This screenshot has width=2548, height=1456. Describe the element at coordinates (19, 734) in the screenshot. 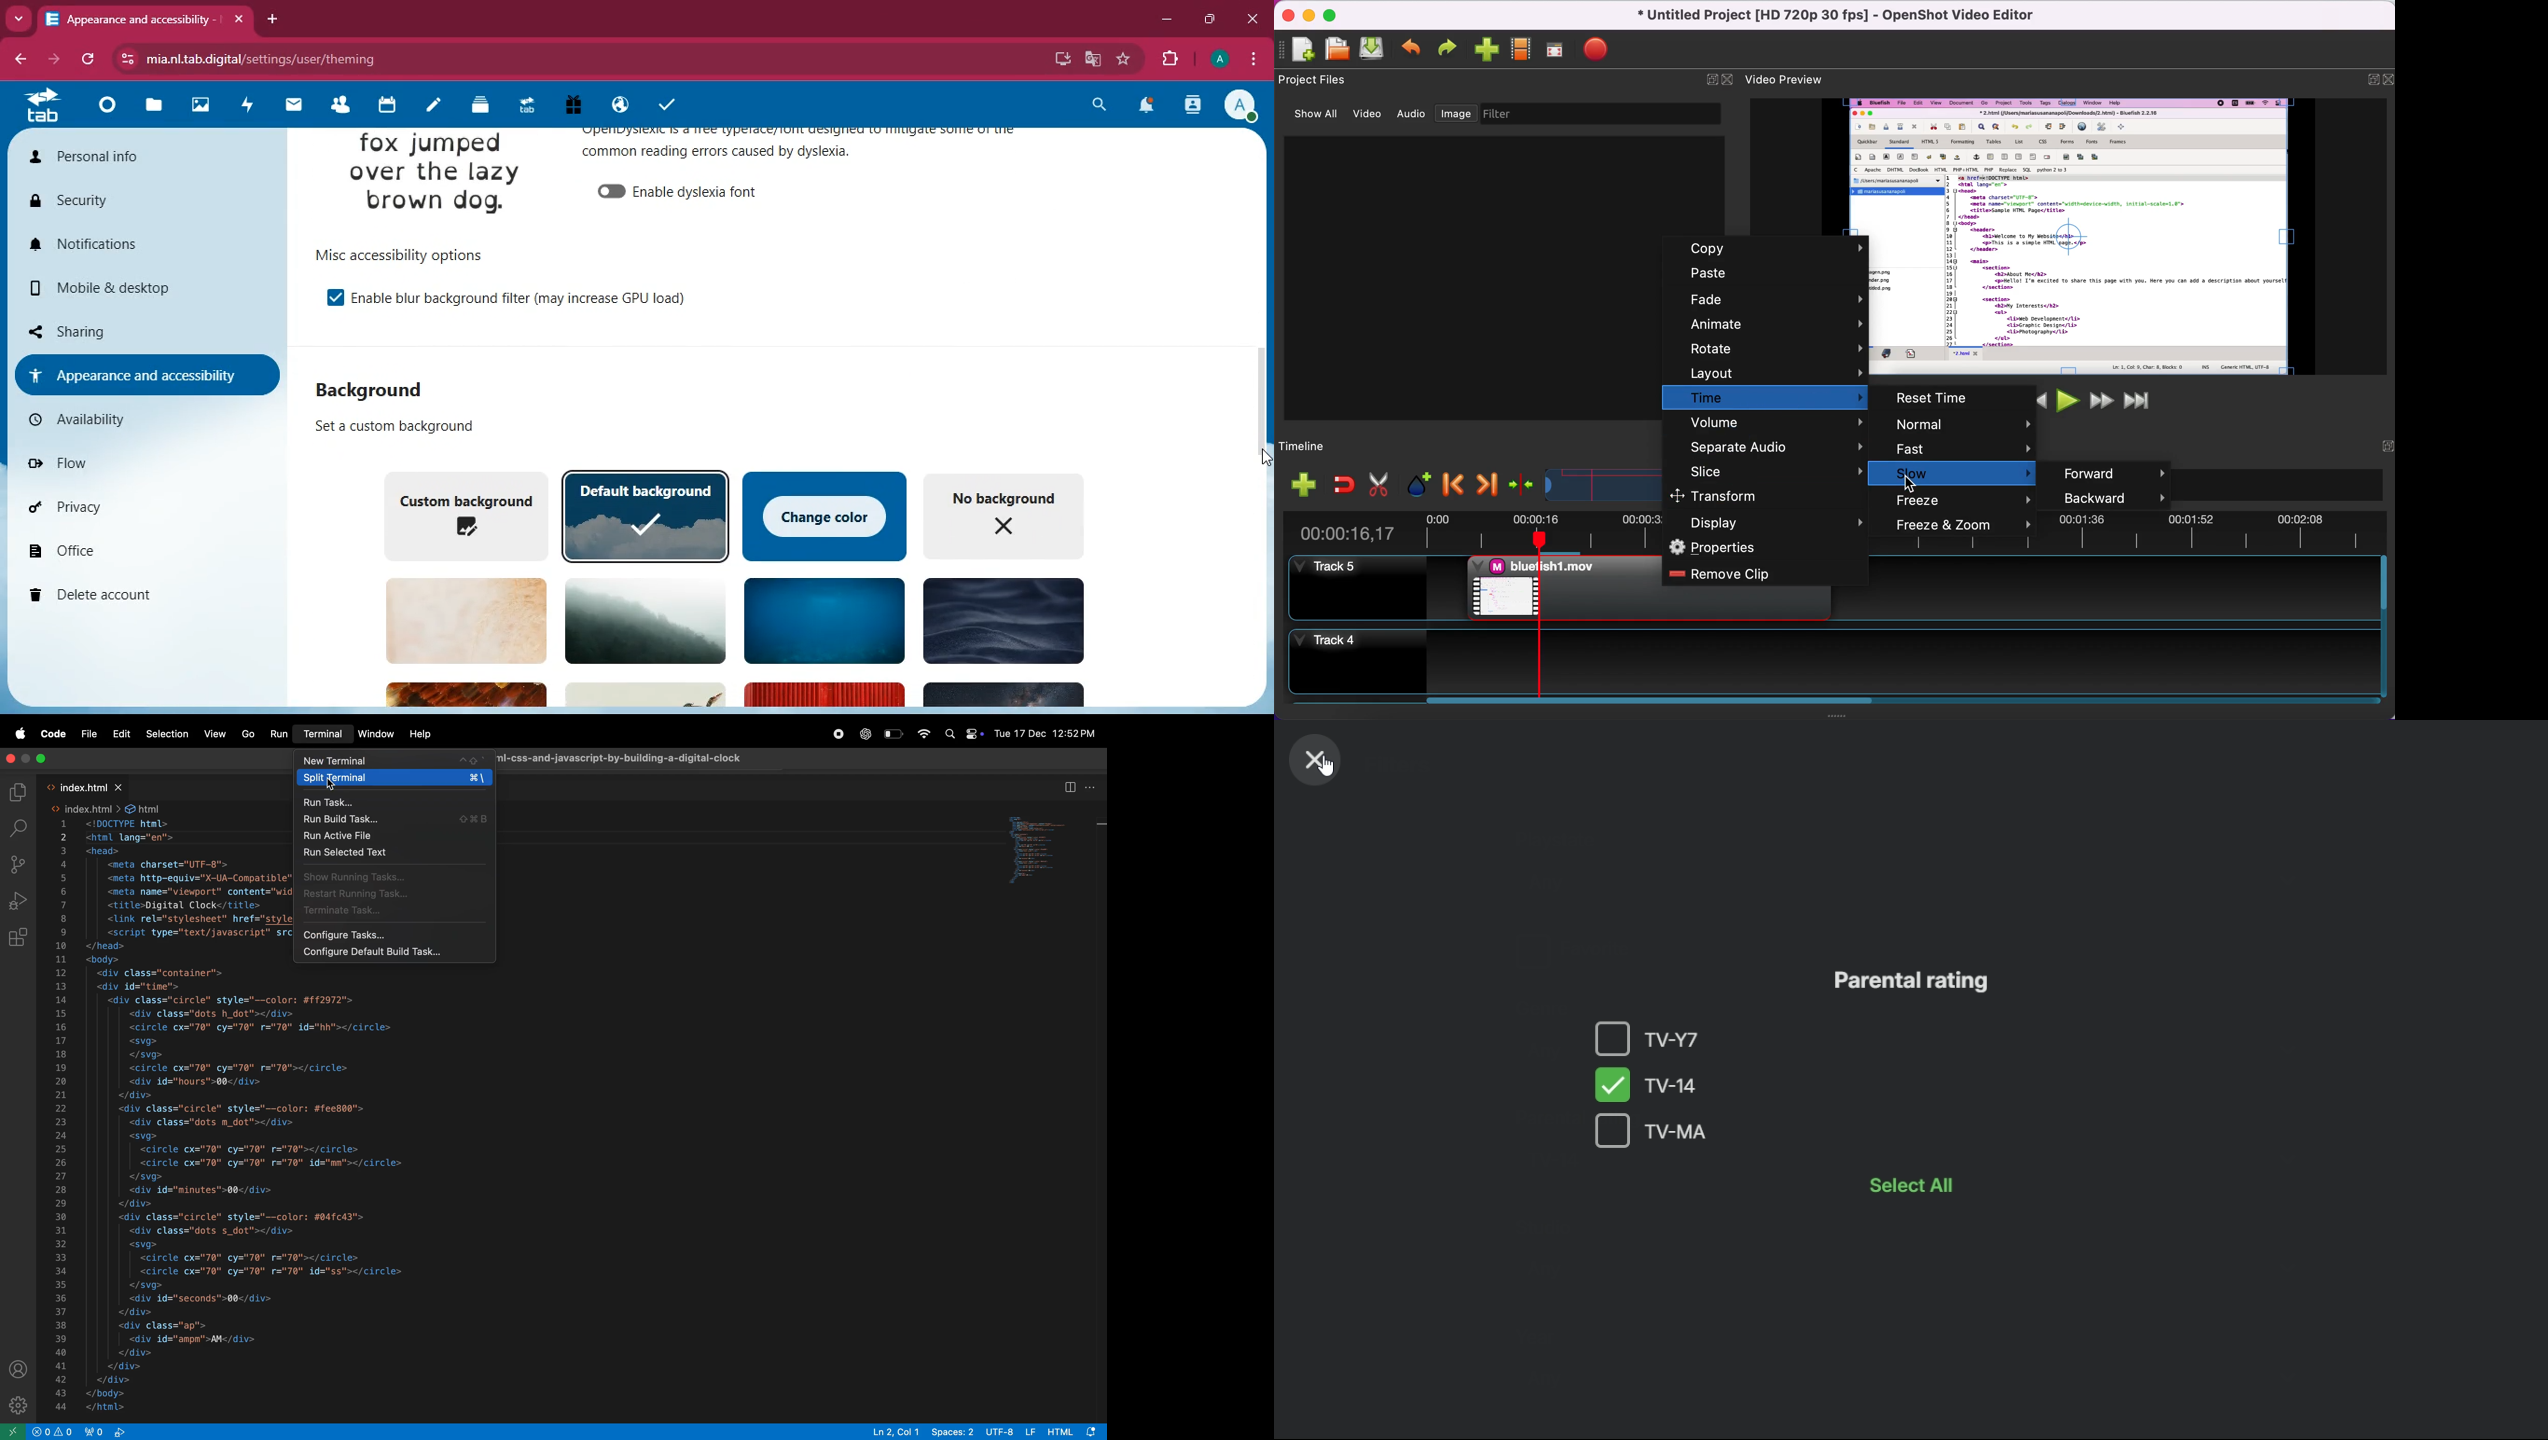

I see `apple menu` at that location.